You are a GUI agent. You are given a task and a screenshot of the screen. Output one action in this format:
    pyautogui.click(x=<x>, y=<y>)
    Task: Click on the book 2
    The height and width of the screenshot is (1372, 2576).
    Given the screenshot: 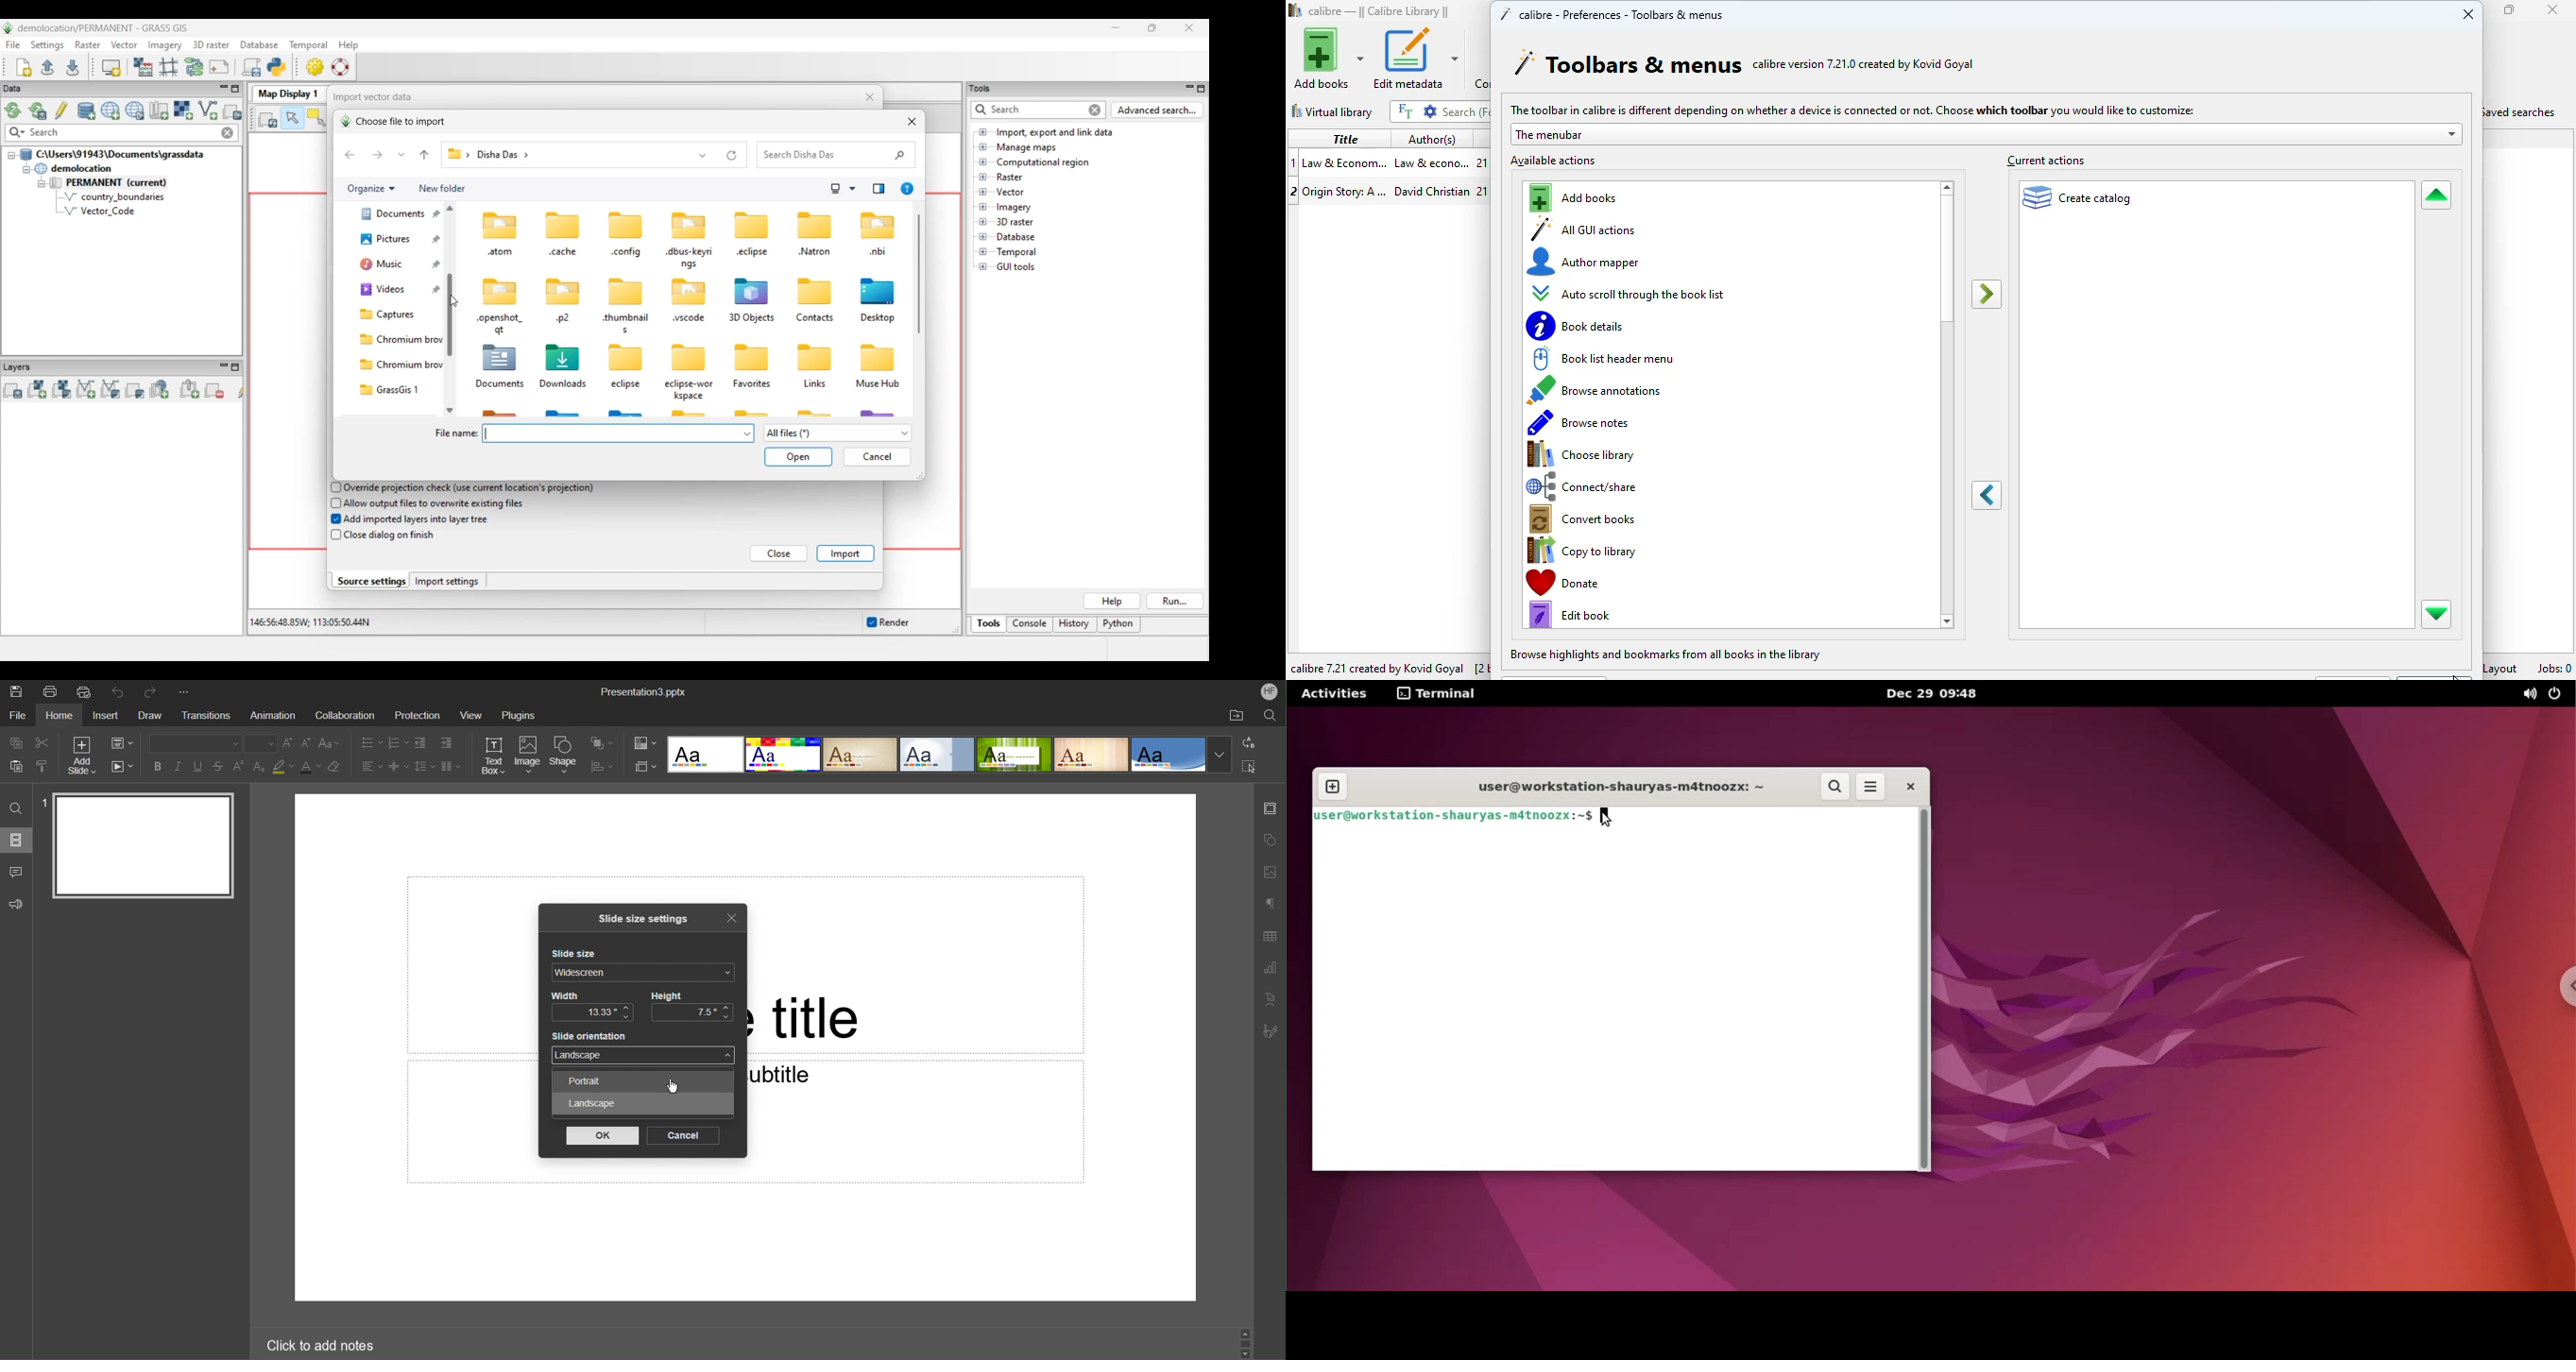 What is the action you would take?
    pyautogui.click(x=1387, y=189)
    